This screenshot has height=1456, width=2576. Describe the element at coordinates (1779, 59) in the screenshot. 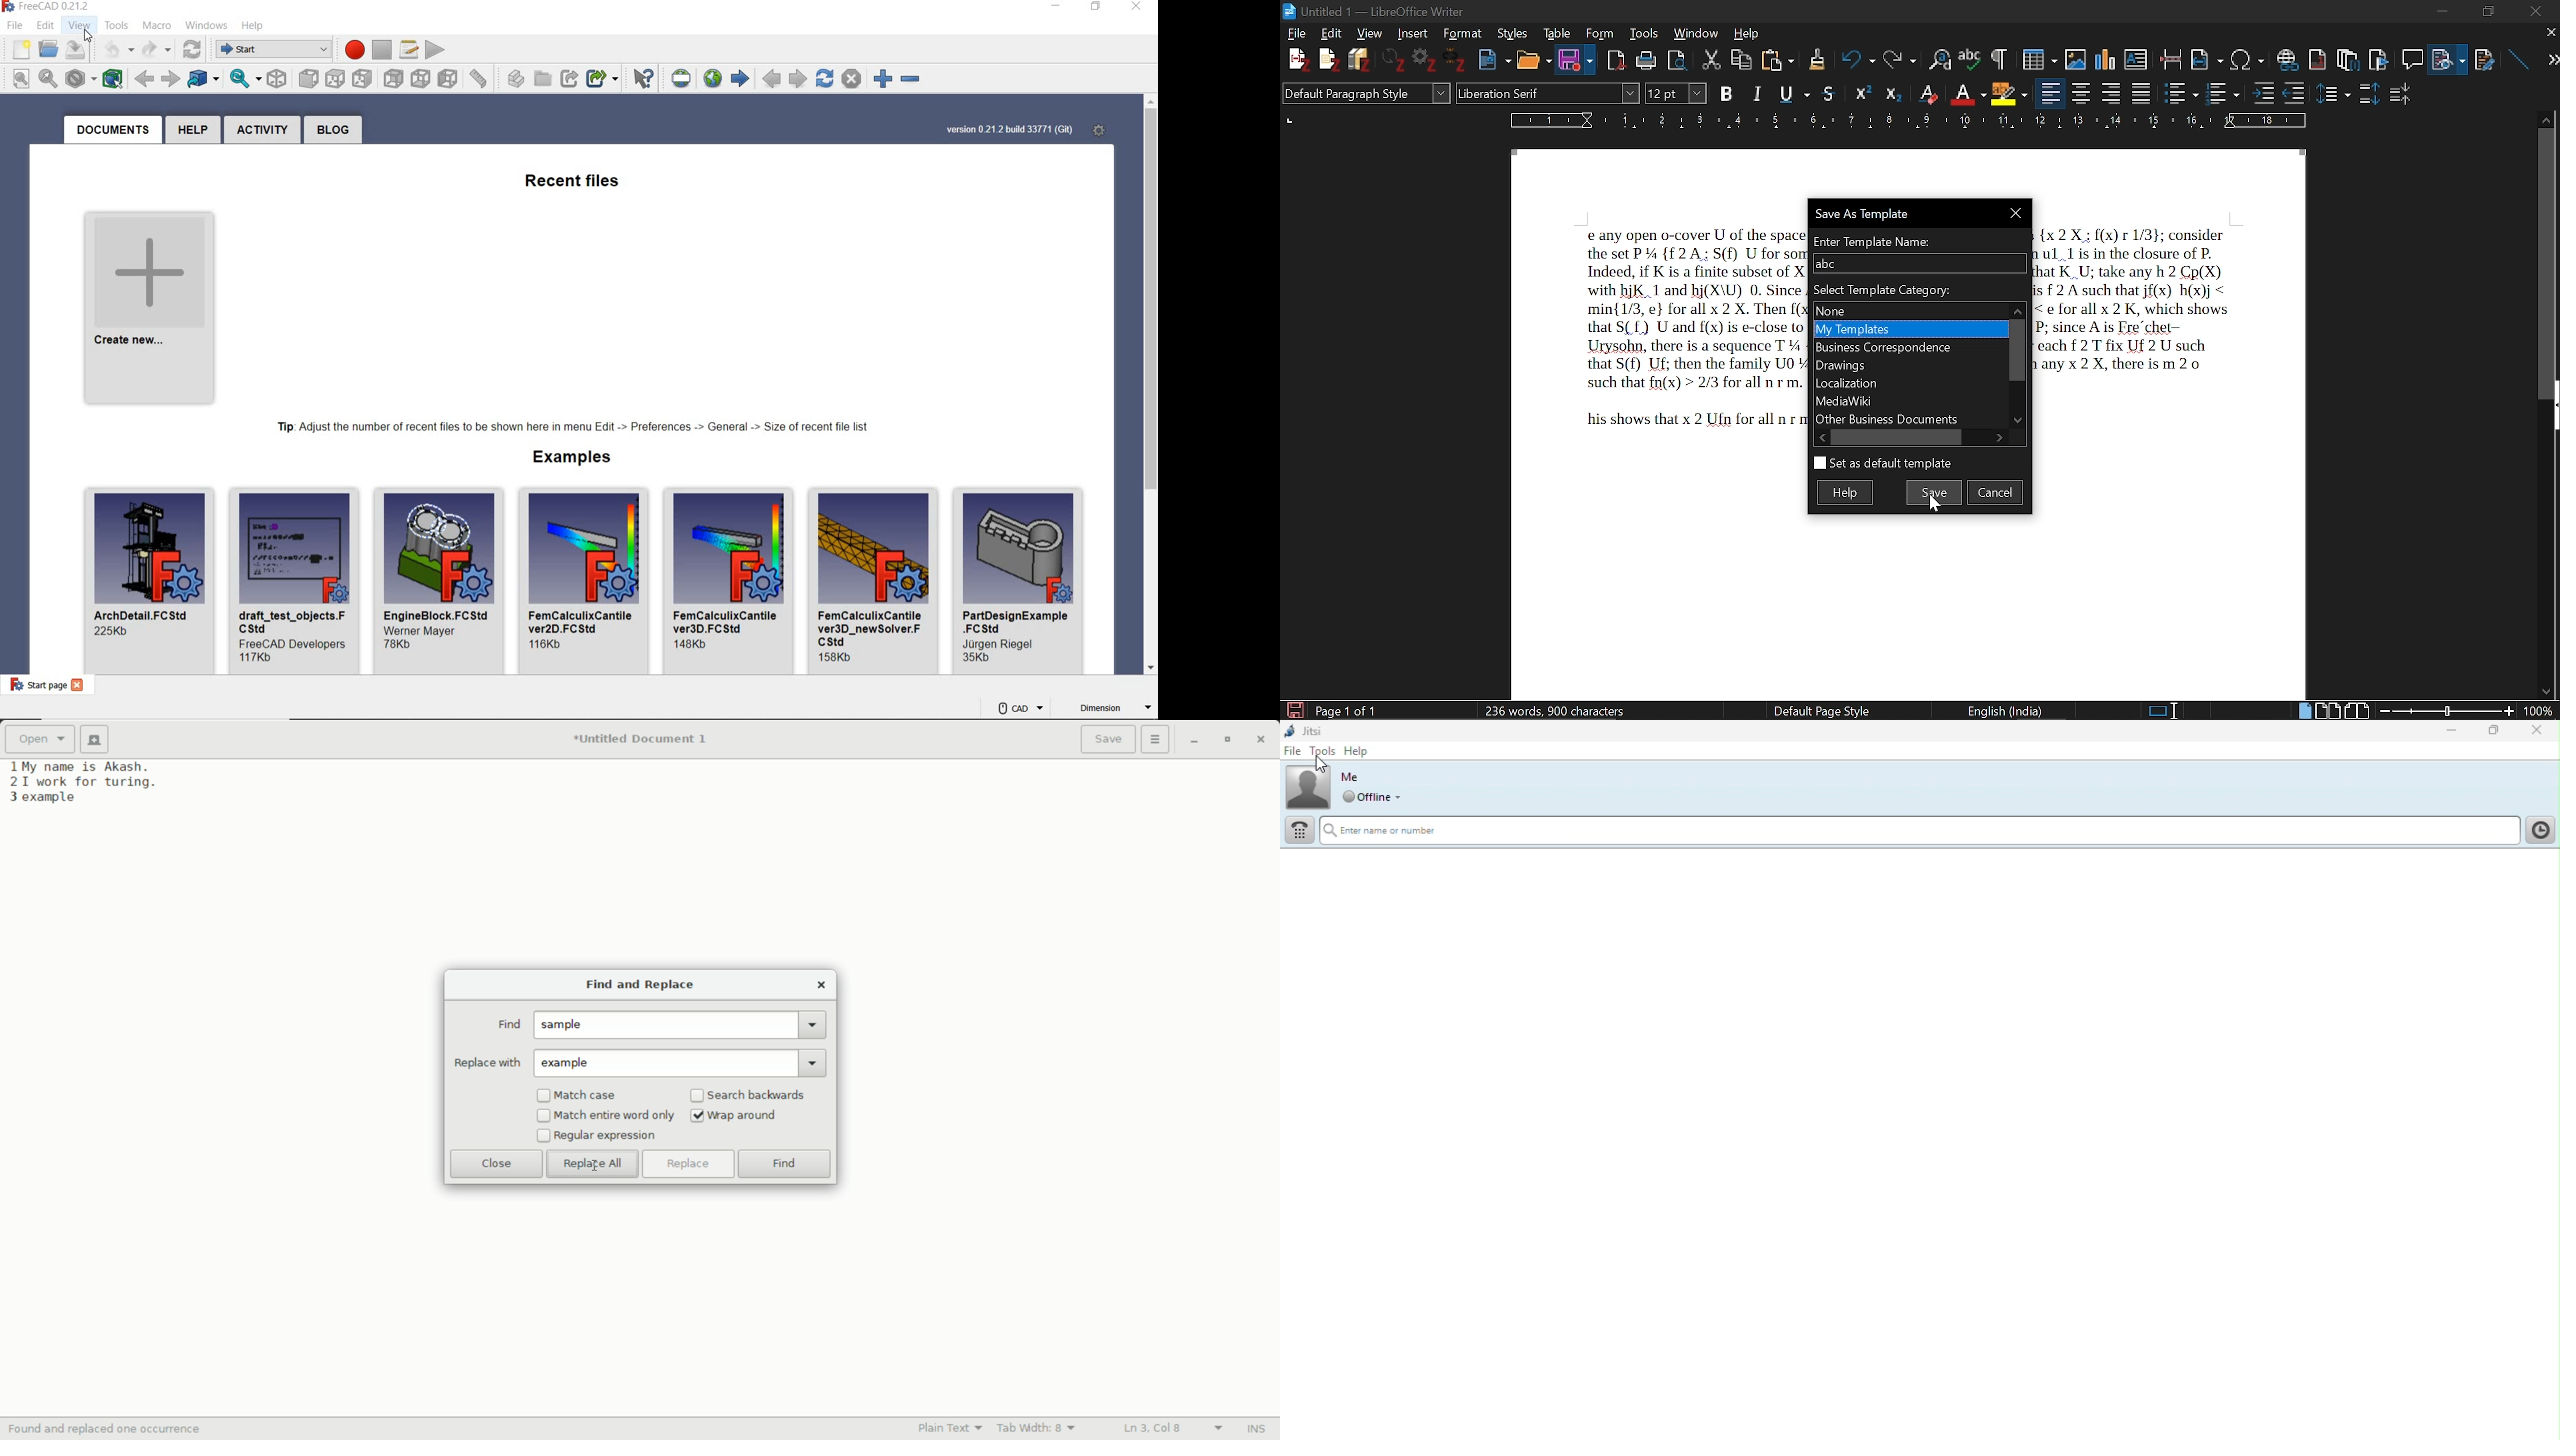

I see `Paste` at that location.